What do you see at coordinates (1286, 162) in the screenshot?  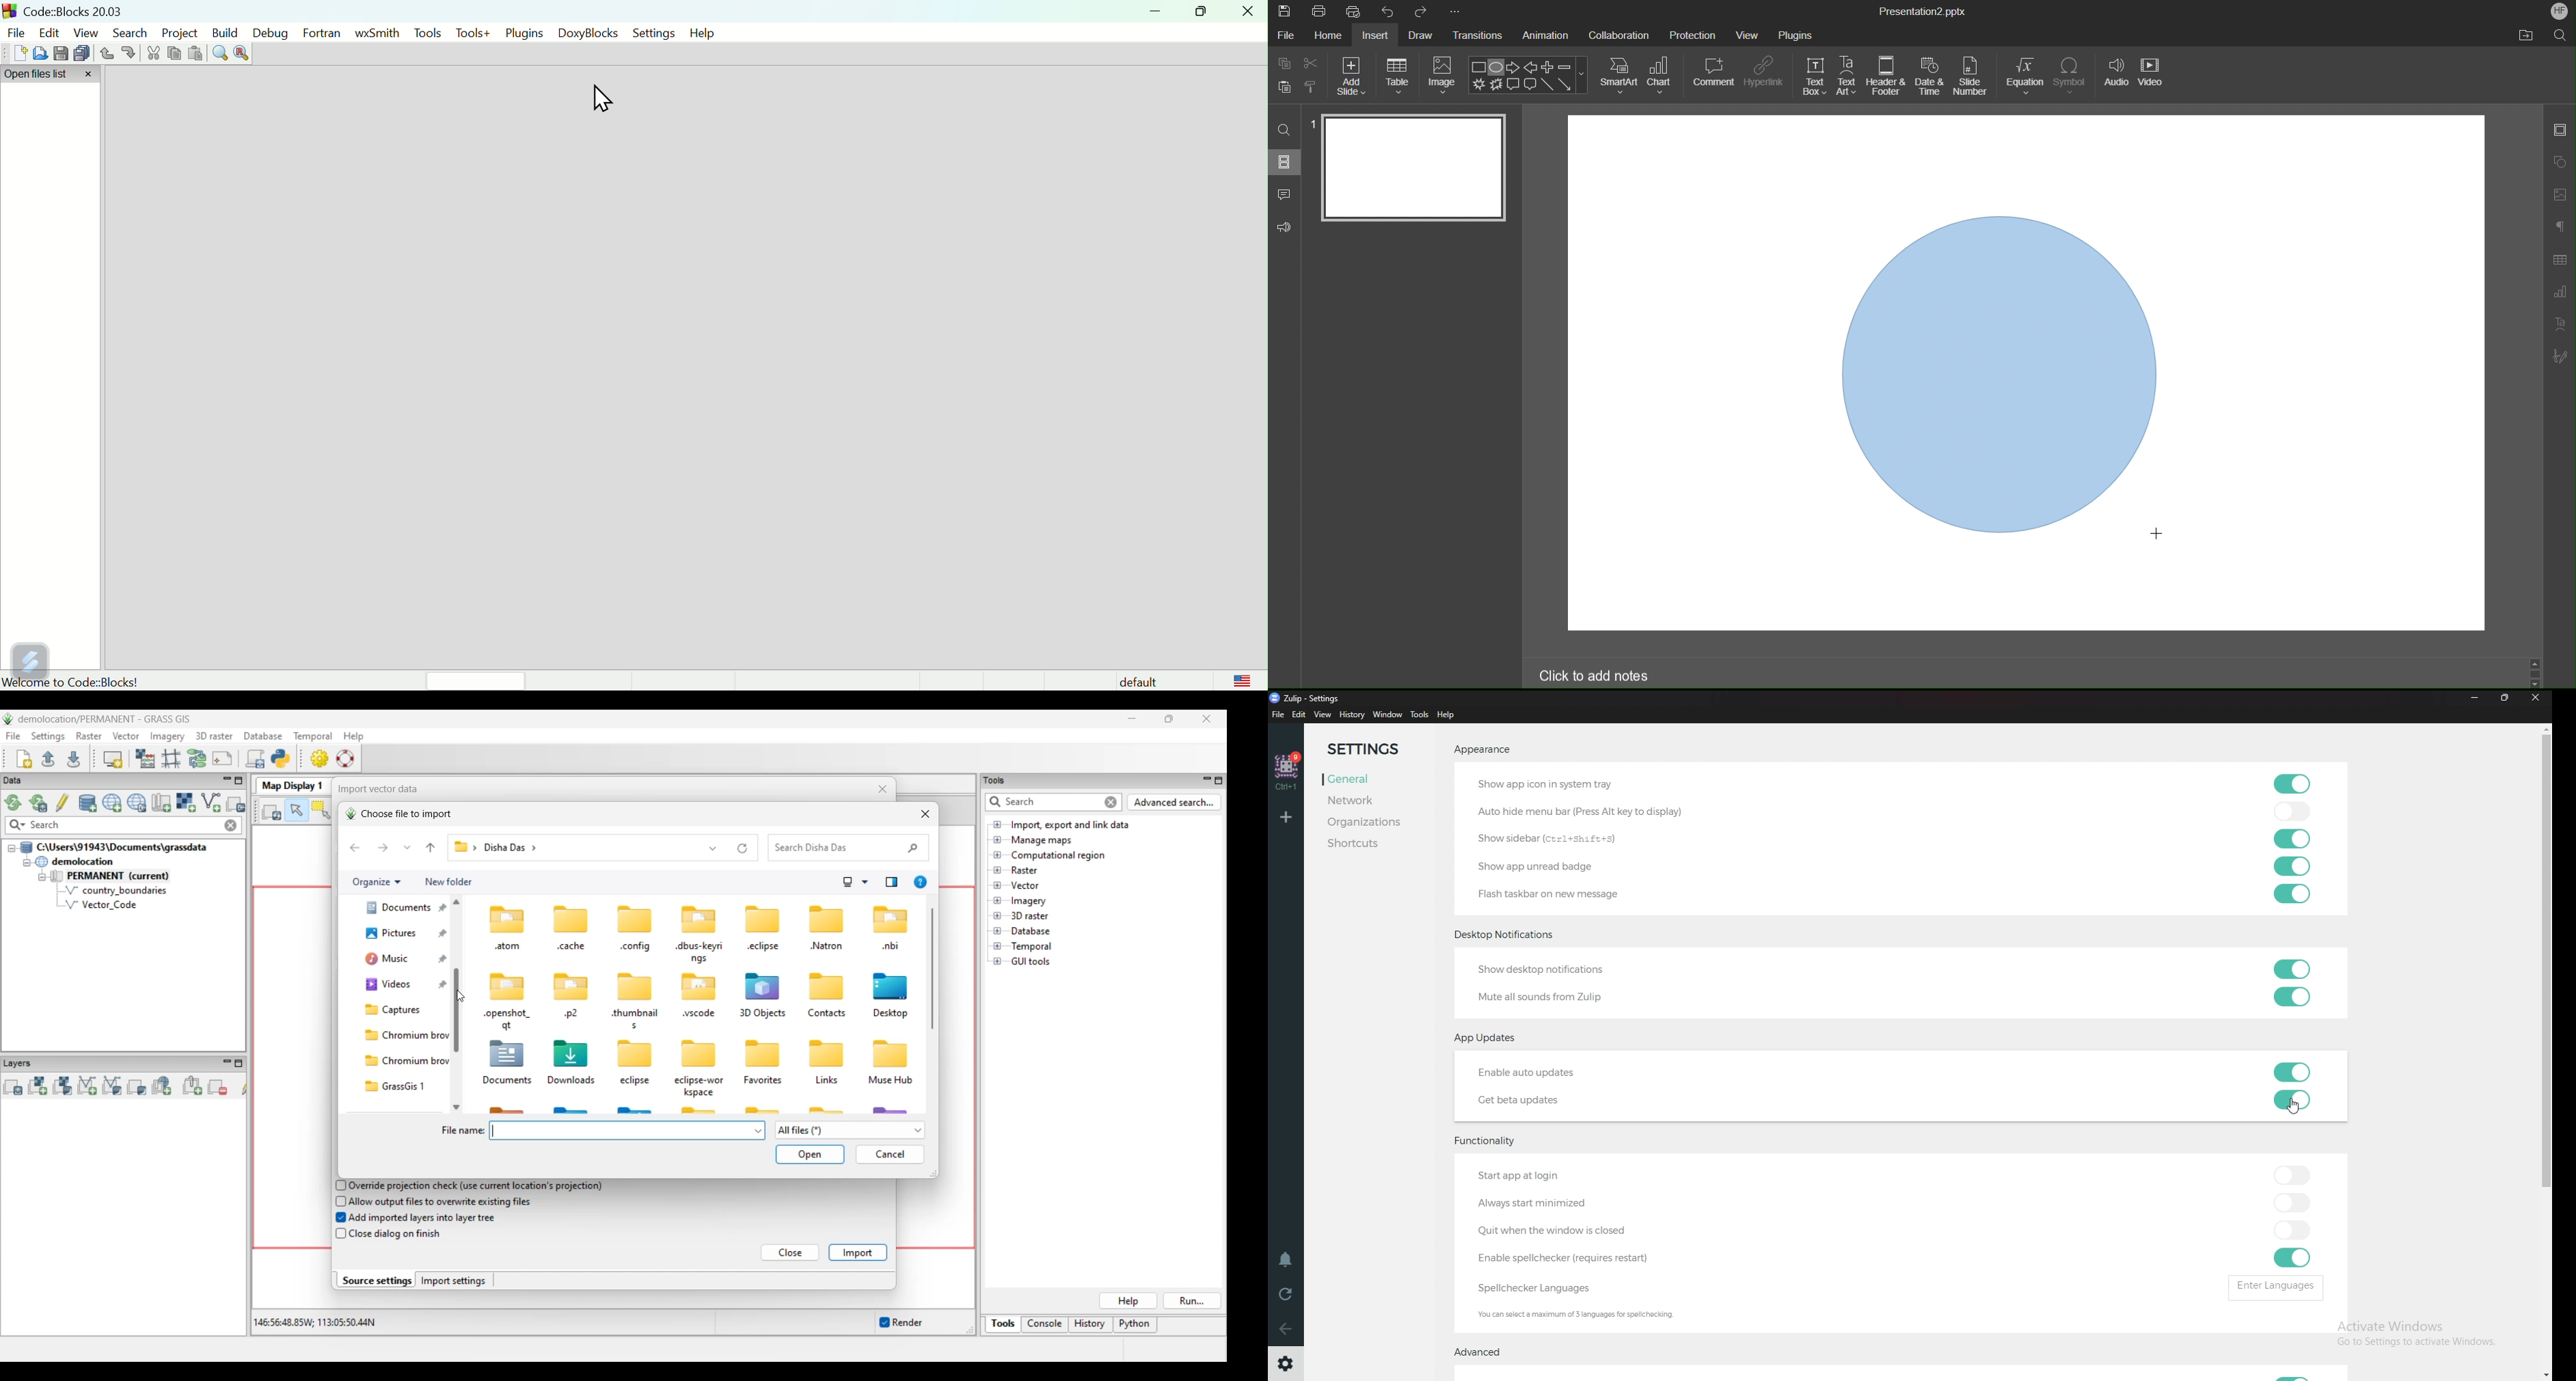 I see `Sildes` at bounding box center [1286, 162].